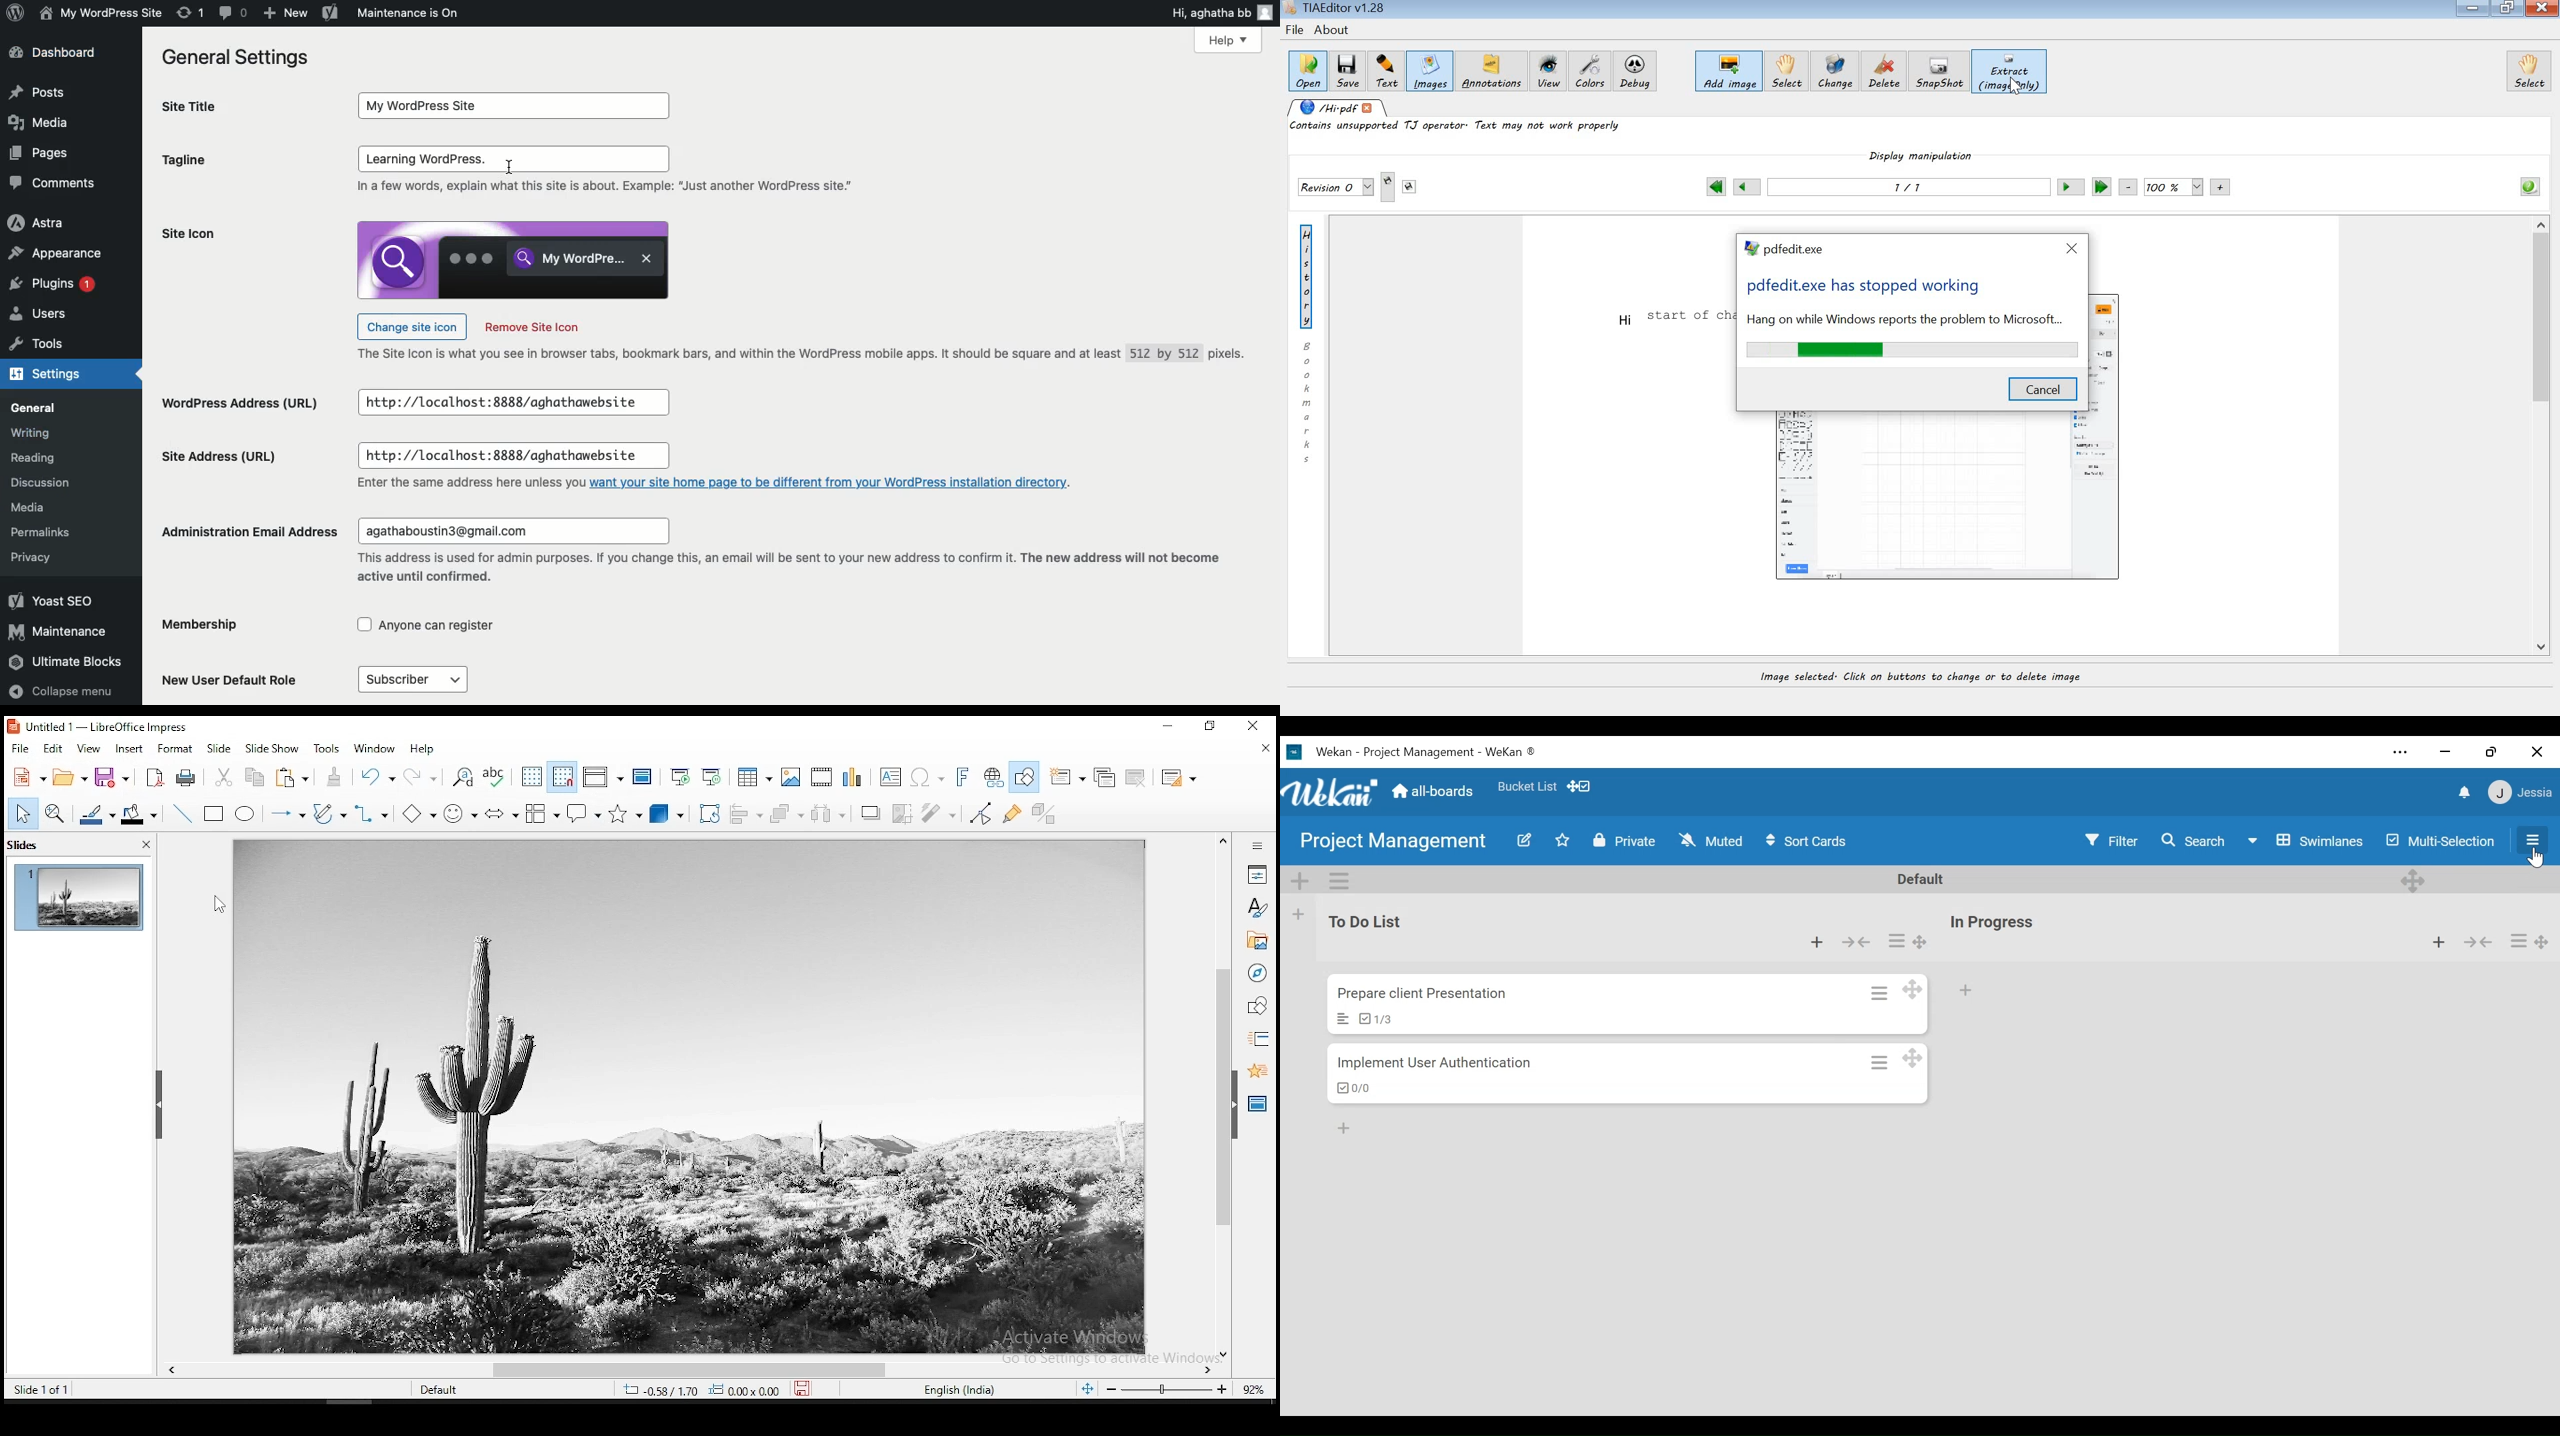 Image resolution: width=2576 pixels, height=1456 pixels. I want to click on Card Actions, so click(1879, 992).